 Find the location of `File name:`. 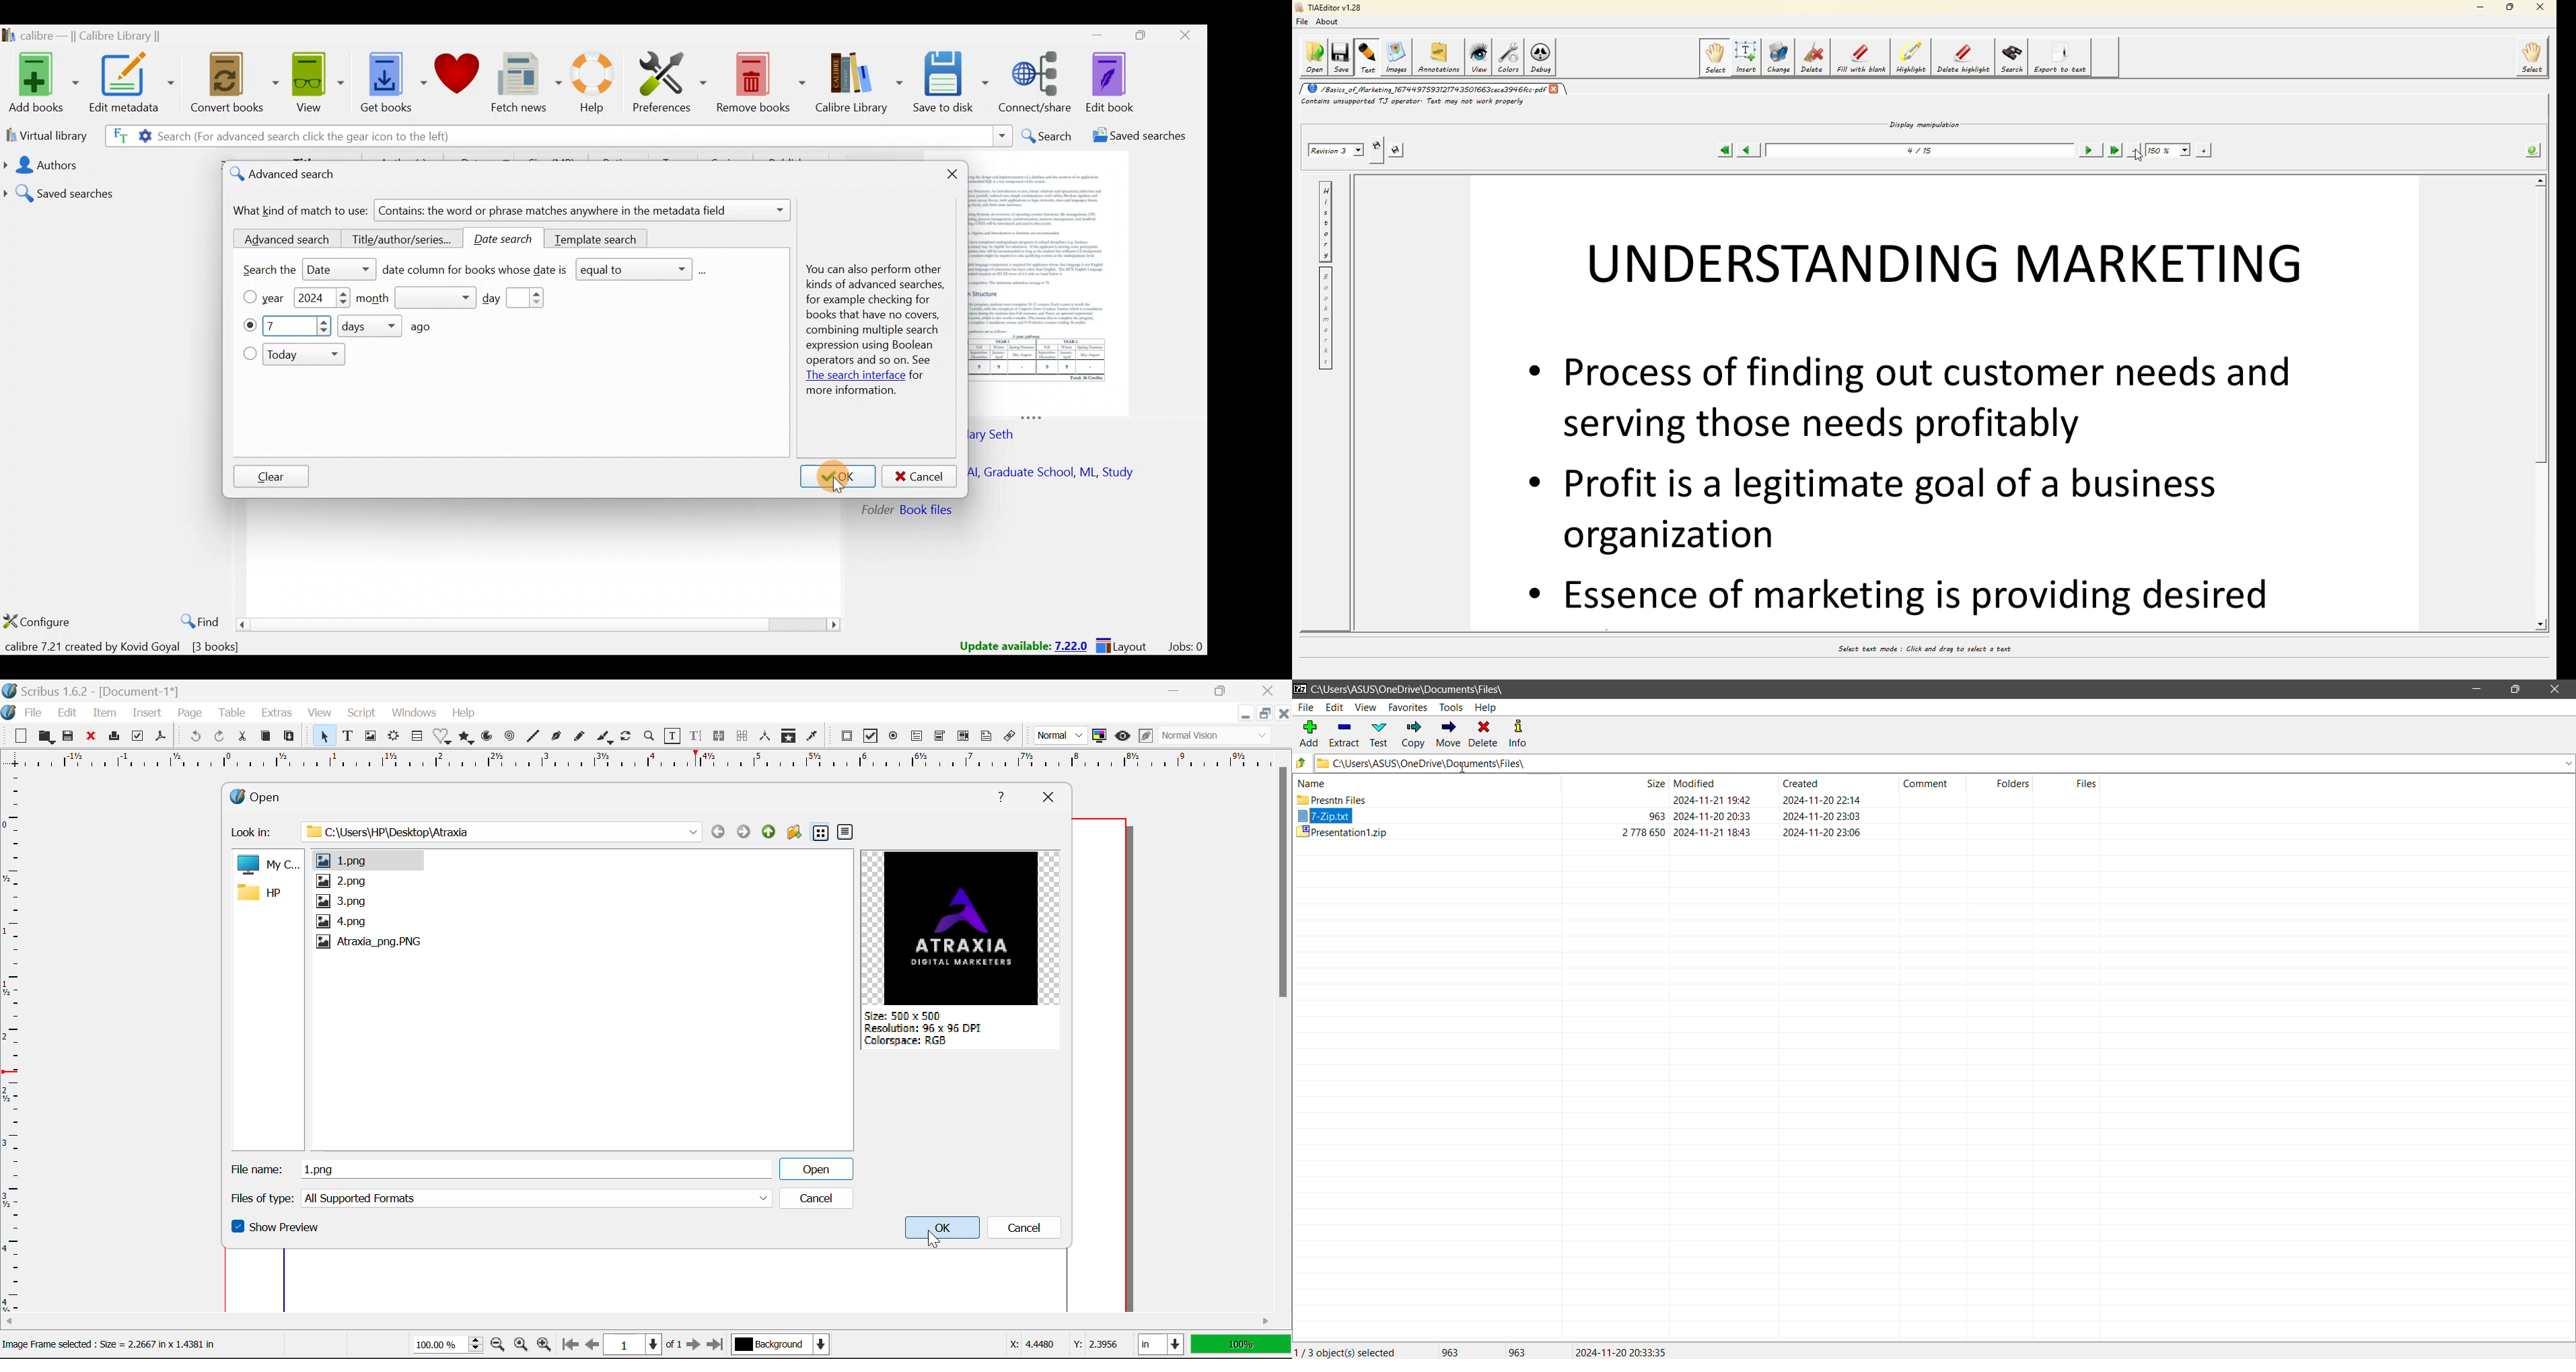

File name: is located at coordinates (256, 1169).